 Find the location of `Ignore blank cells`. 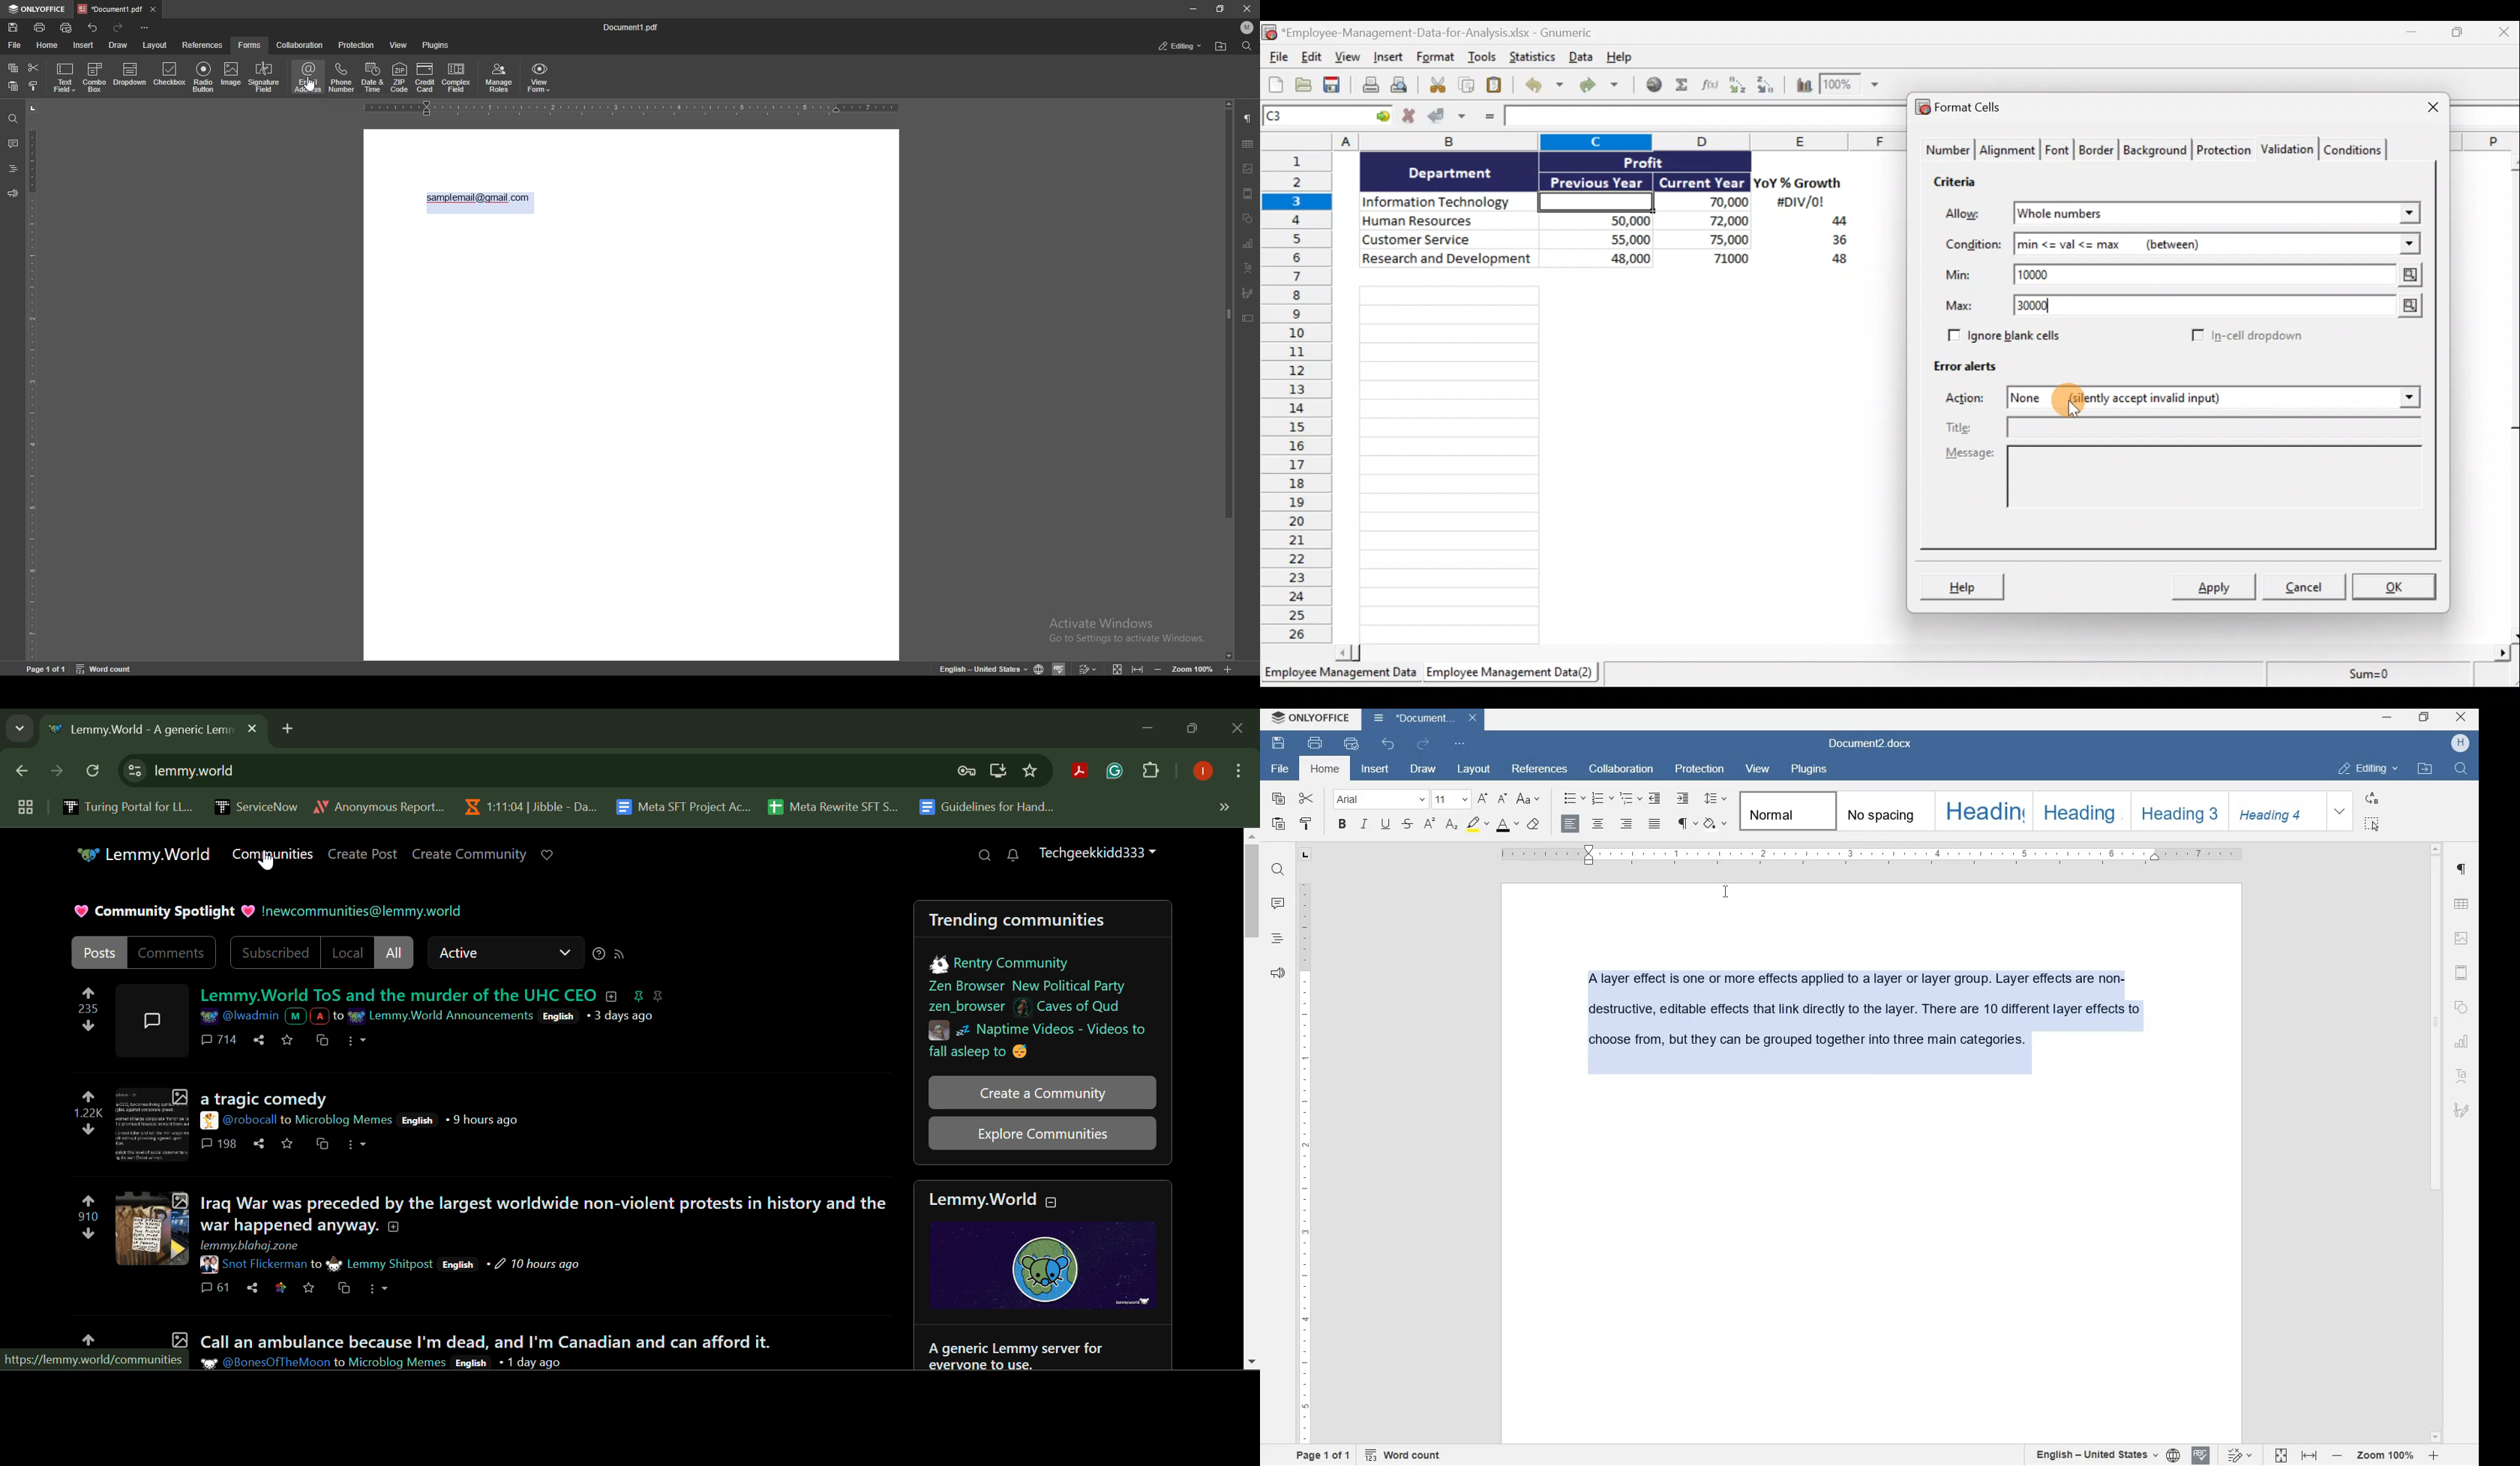

Ignore blank cells is located at coordinates (2023, 336).